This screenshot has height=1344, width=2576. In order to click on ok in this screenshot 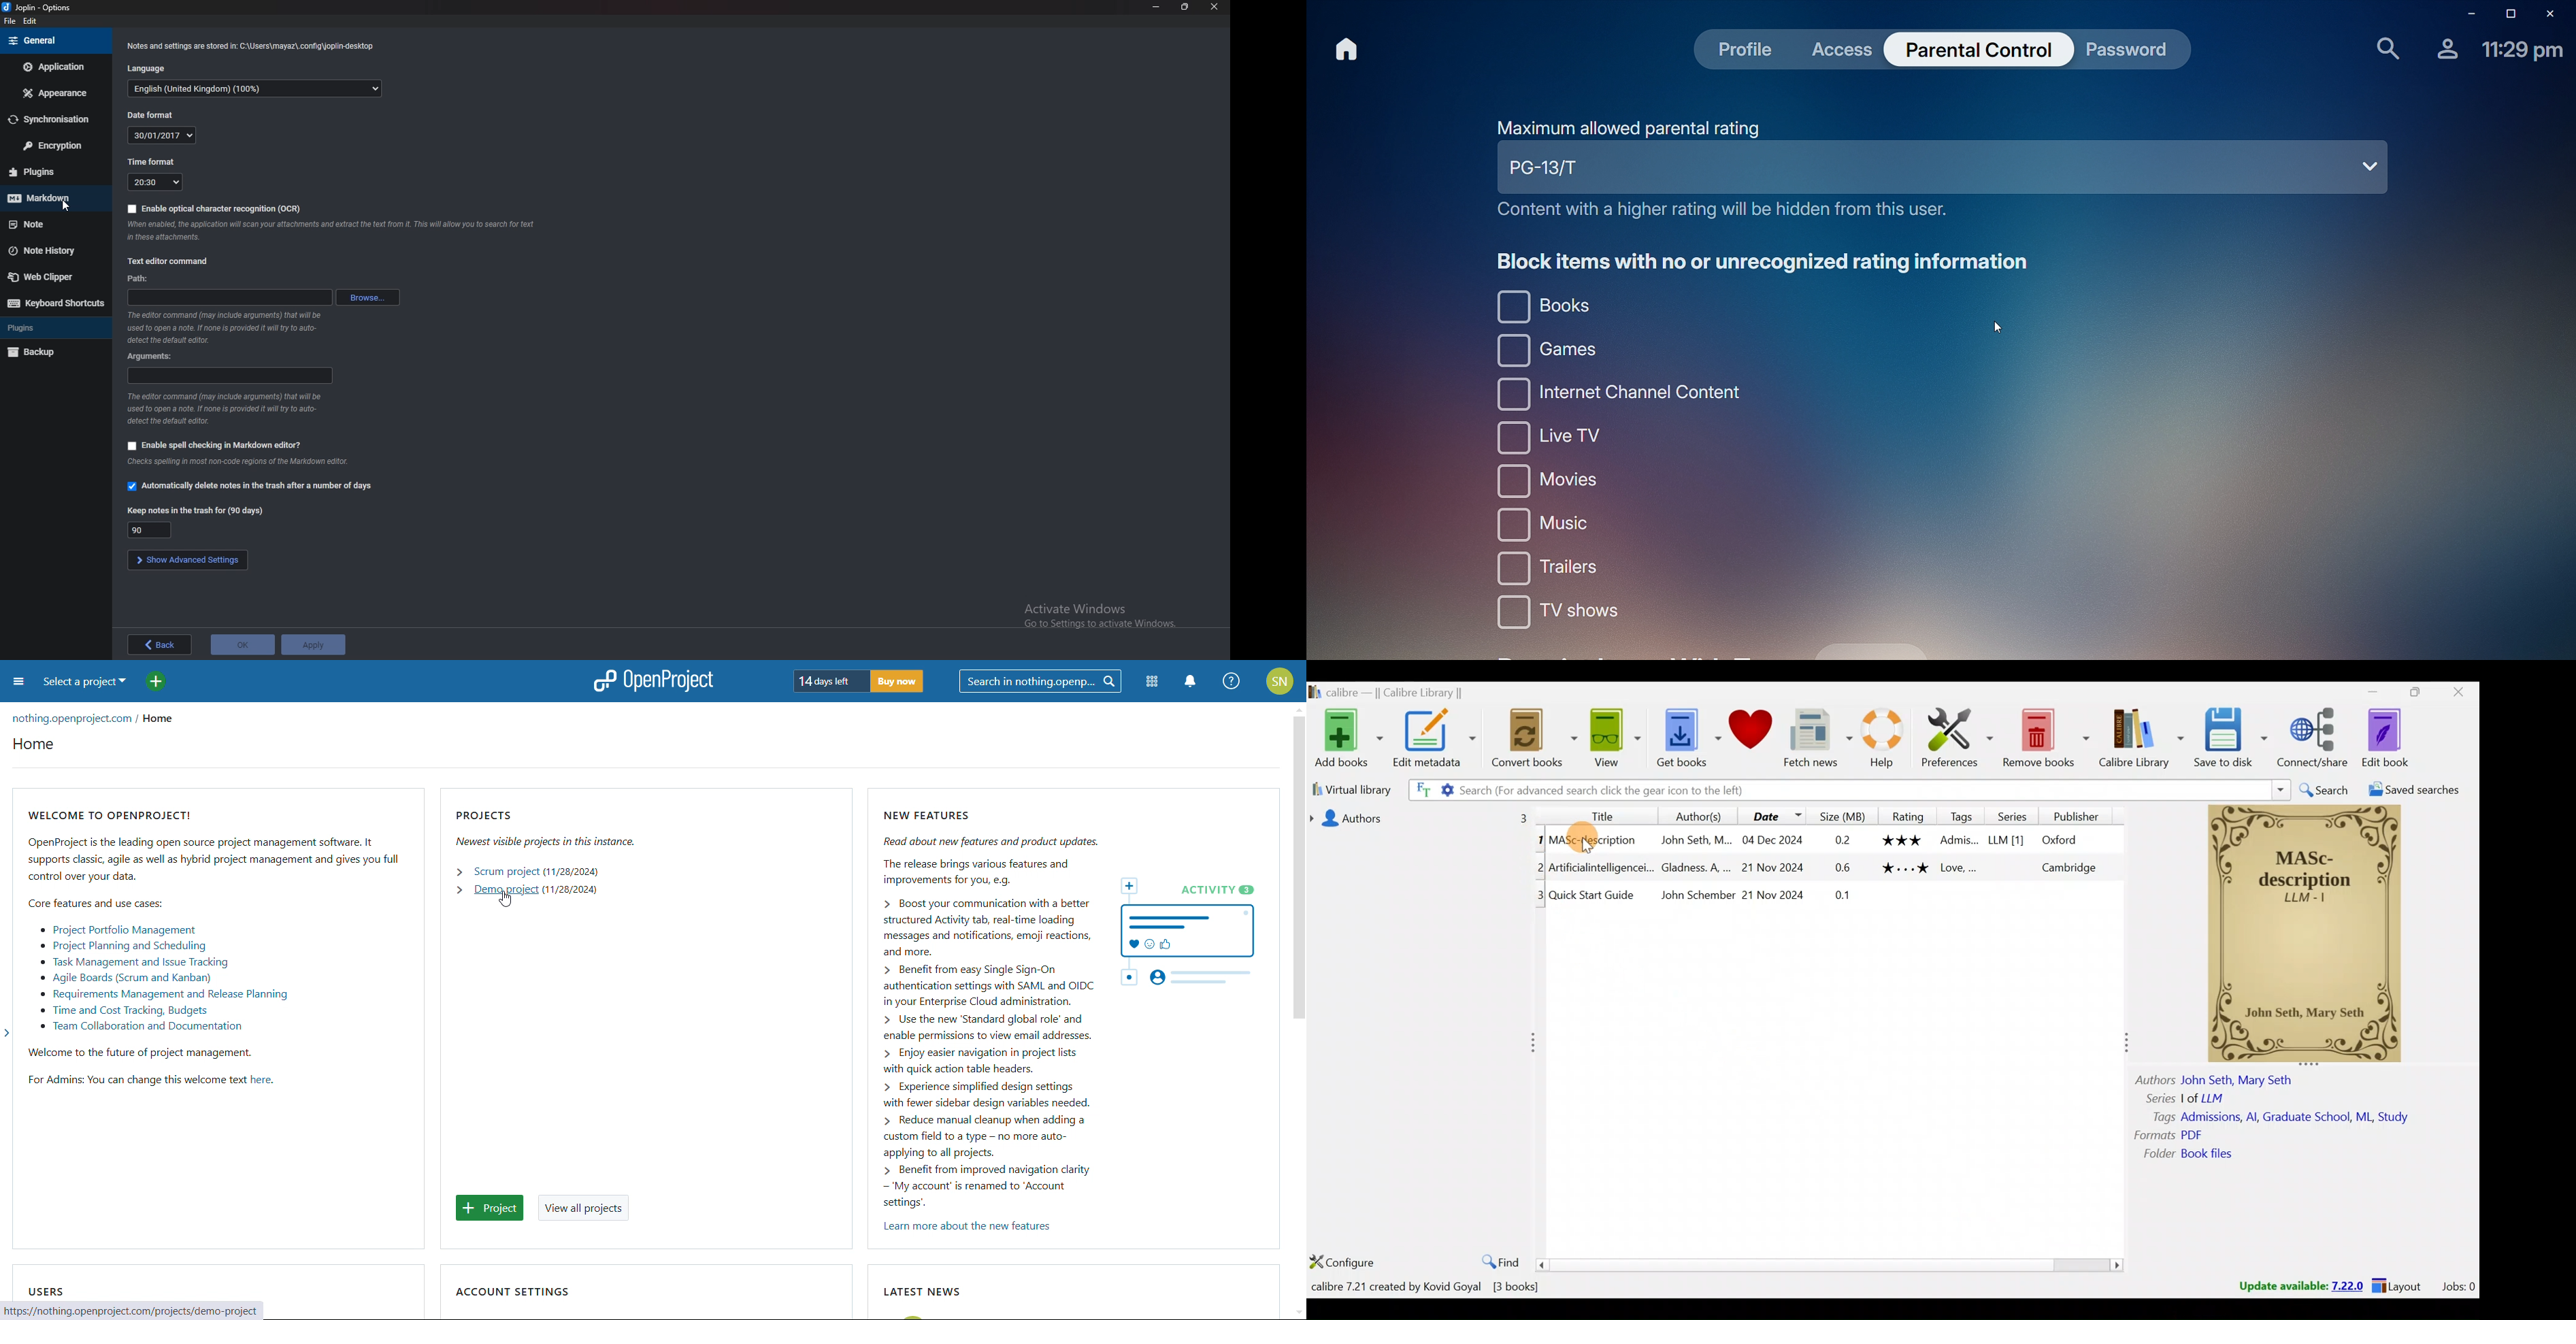, I will do `click(242, 644)`.